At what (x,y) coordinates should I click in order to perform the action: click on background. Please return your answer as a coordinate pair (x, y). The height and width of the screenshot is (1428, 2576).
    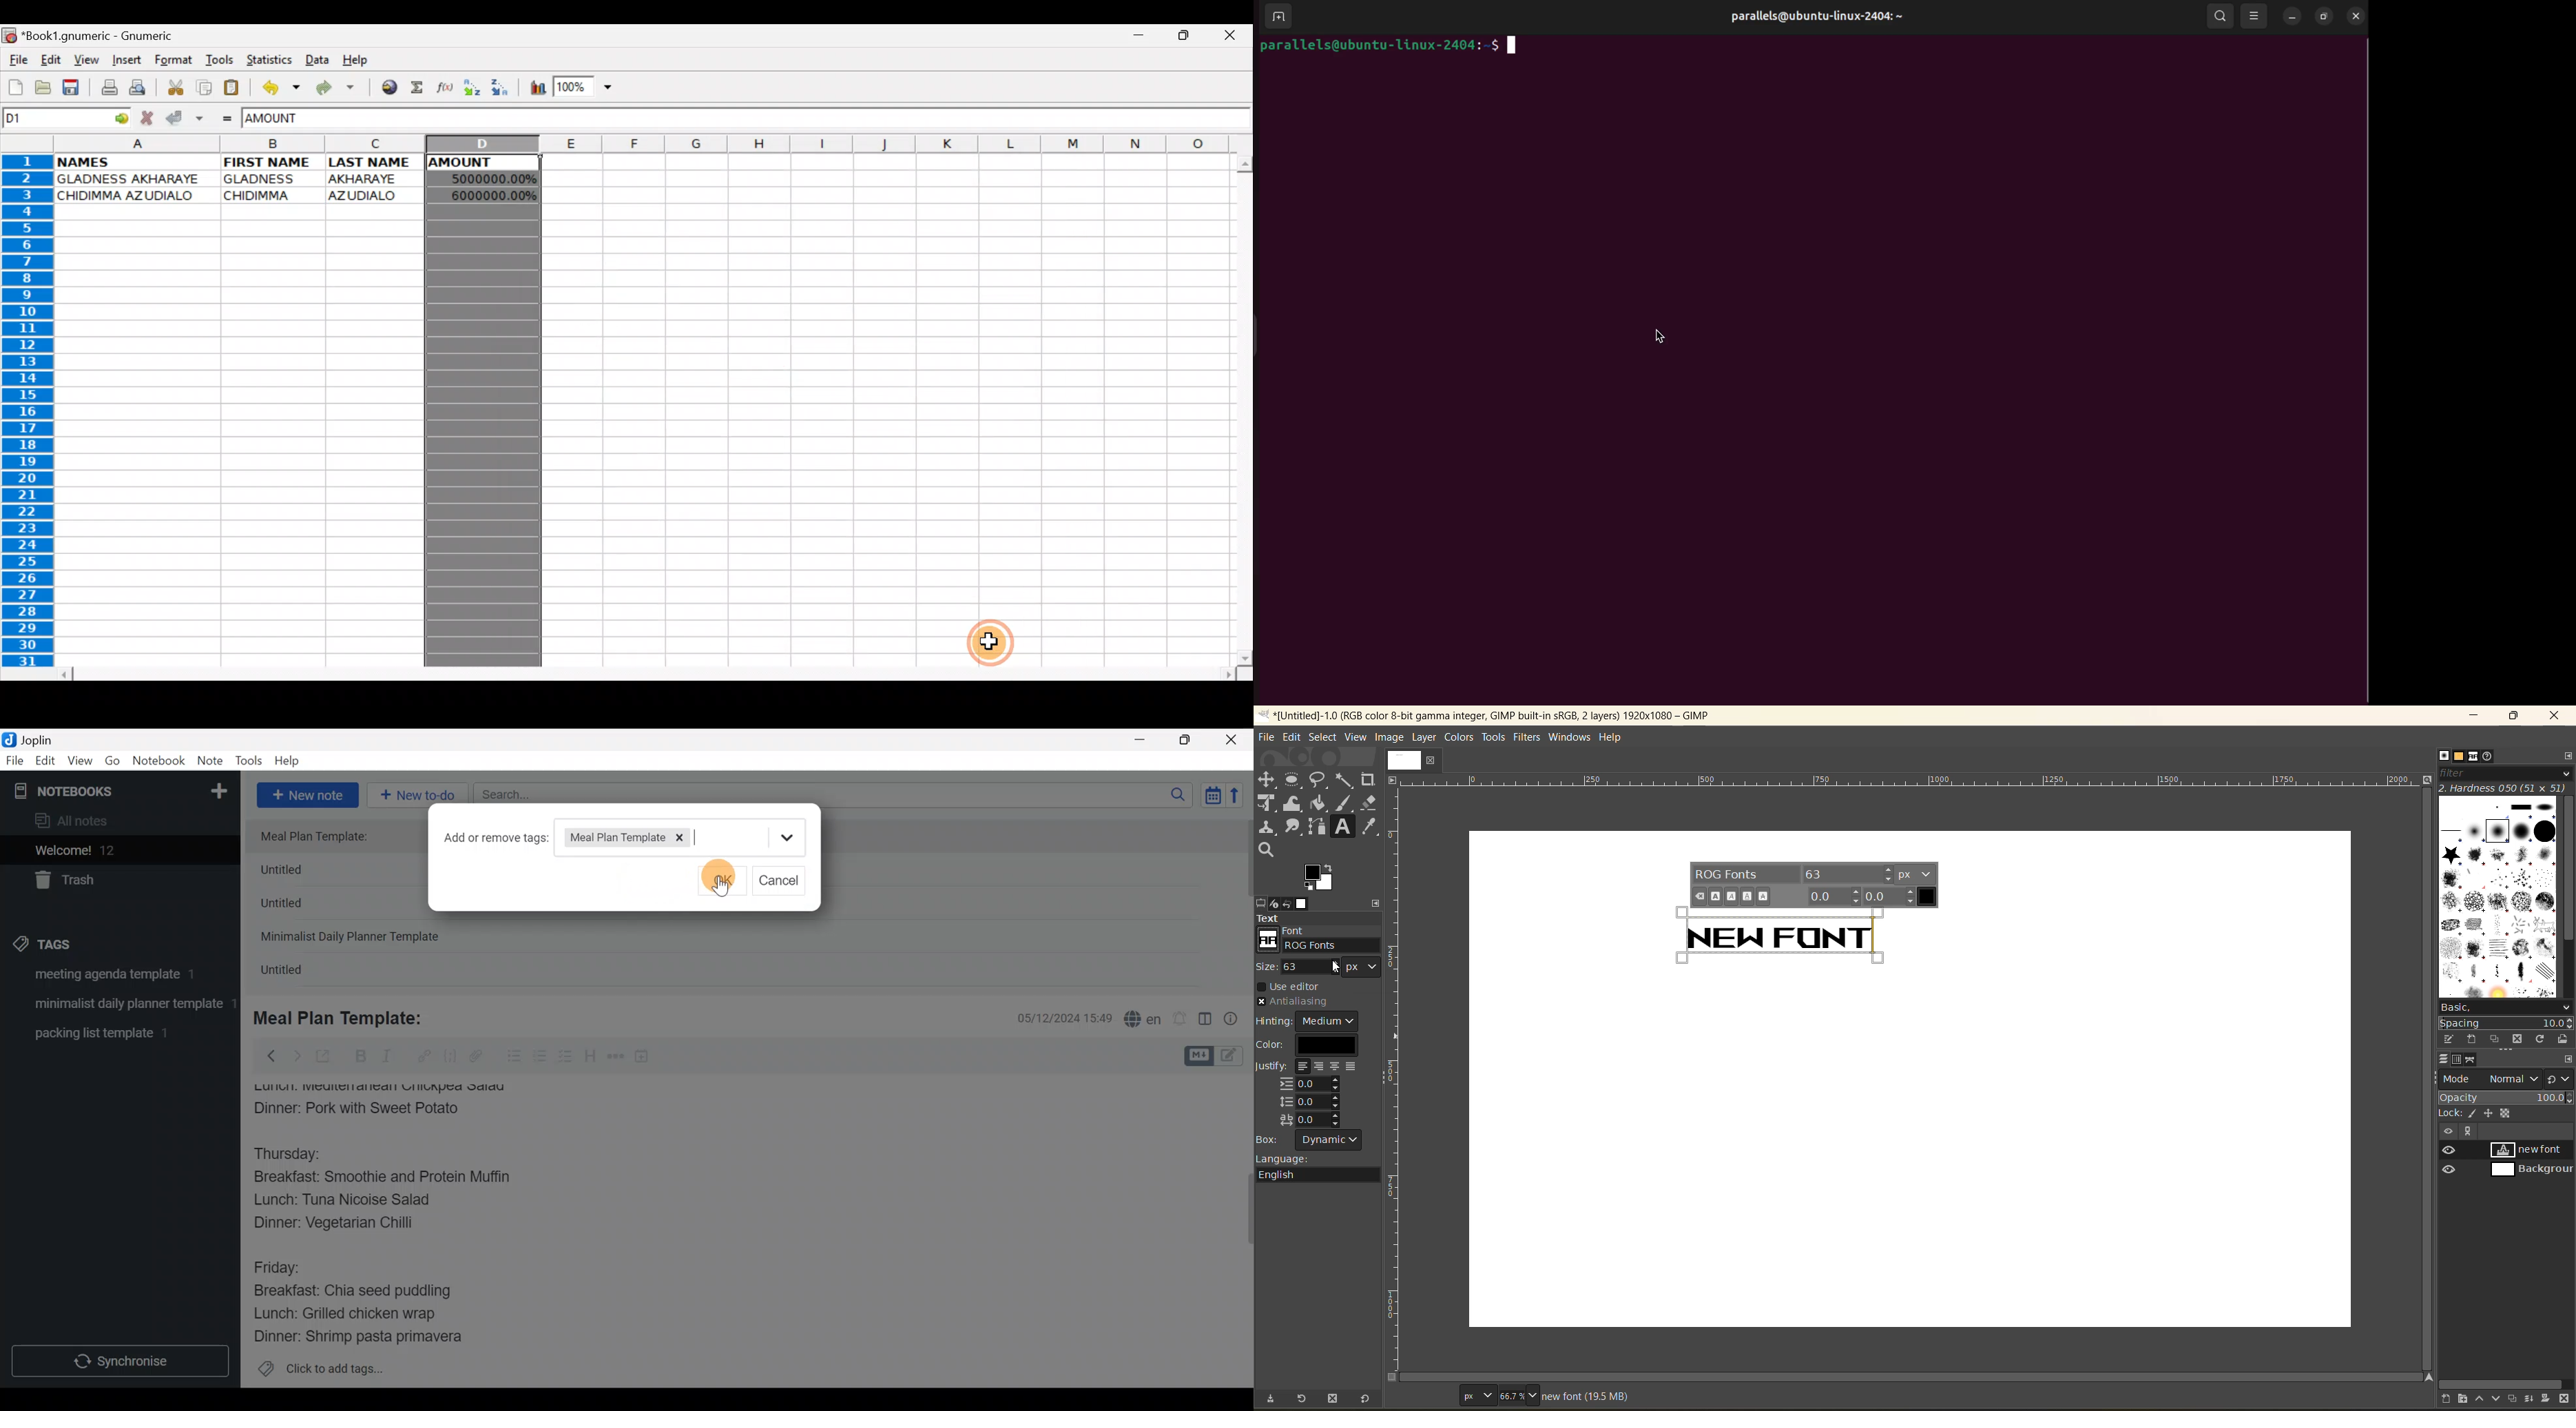
    Looking at the image, I should click on (2534, 1171).